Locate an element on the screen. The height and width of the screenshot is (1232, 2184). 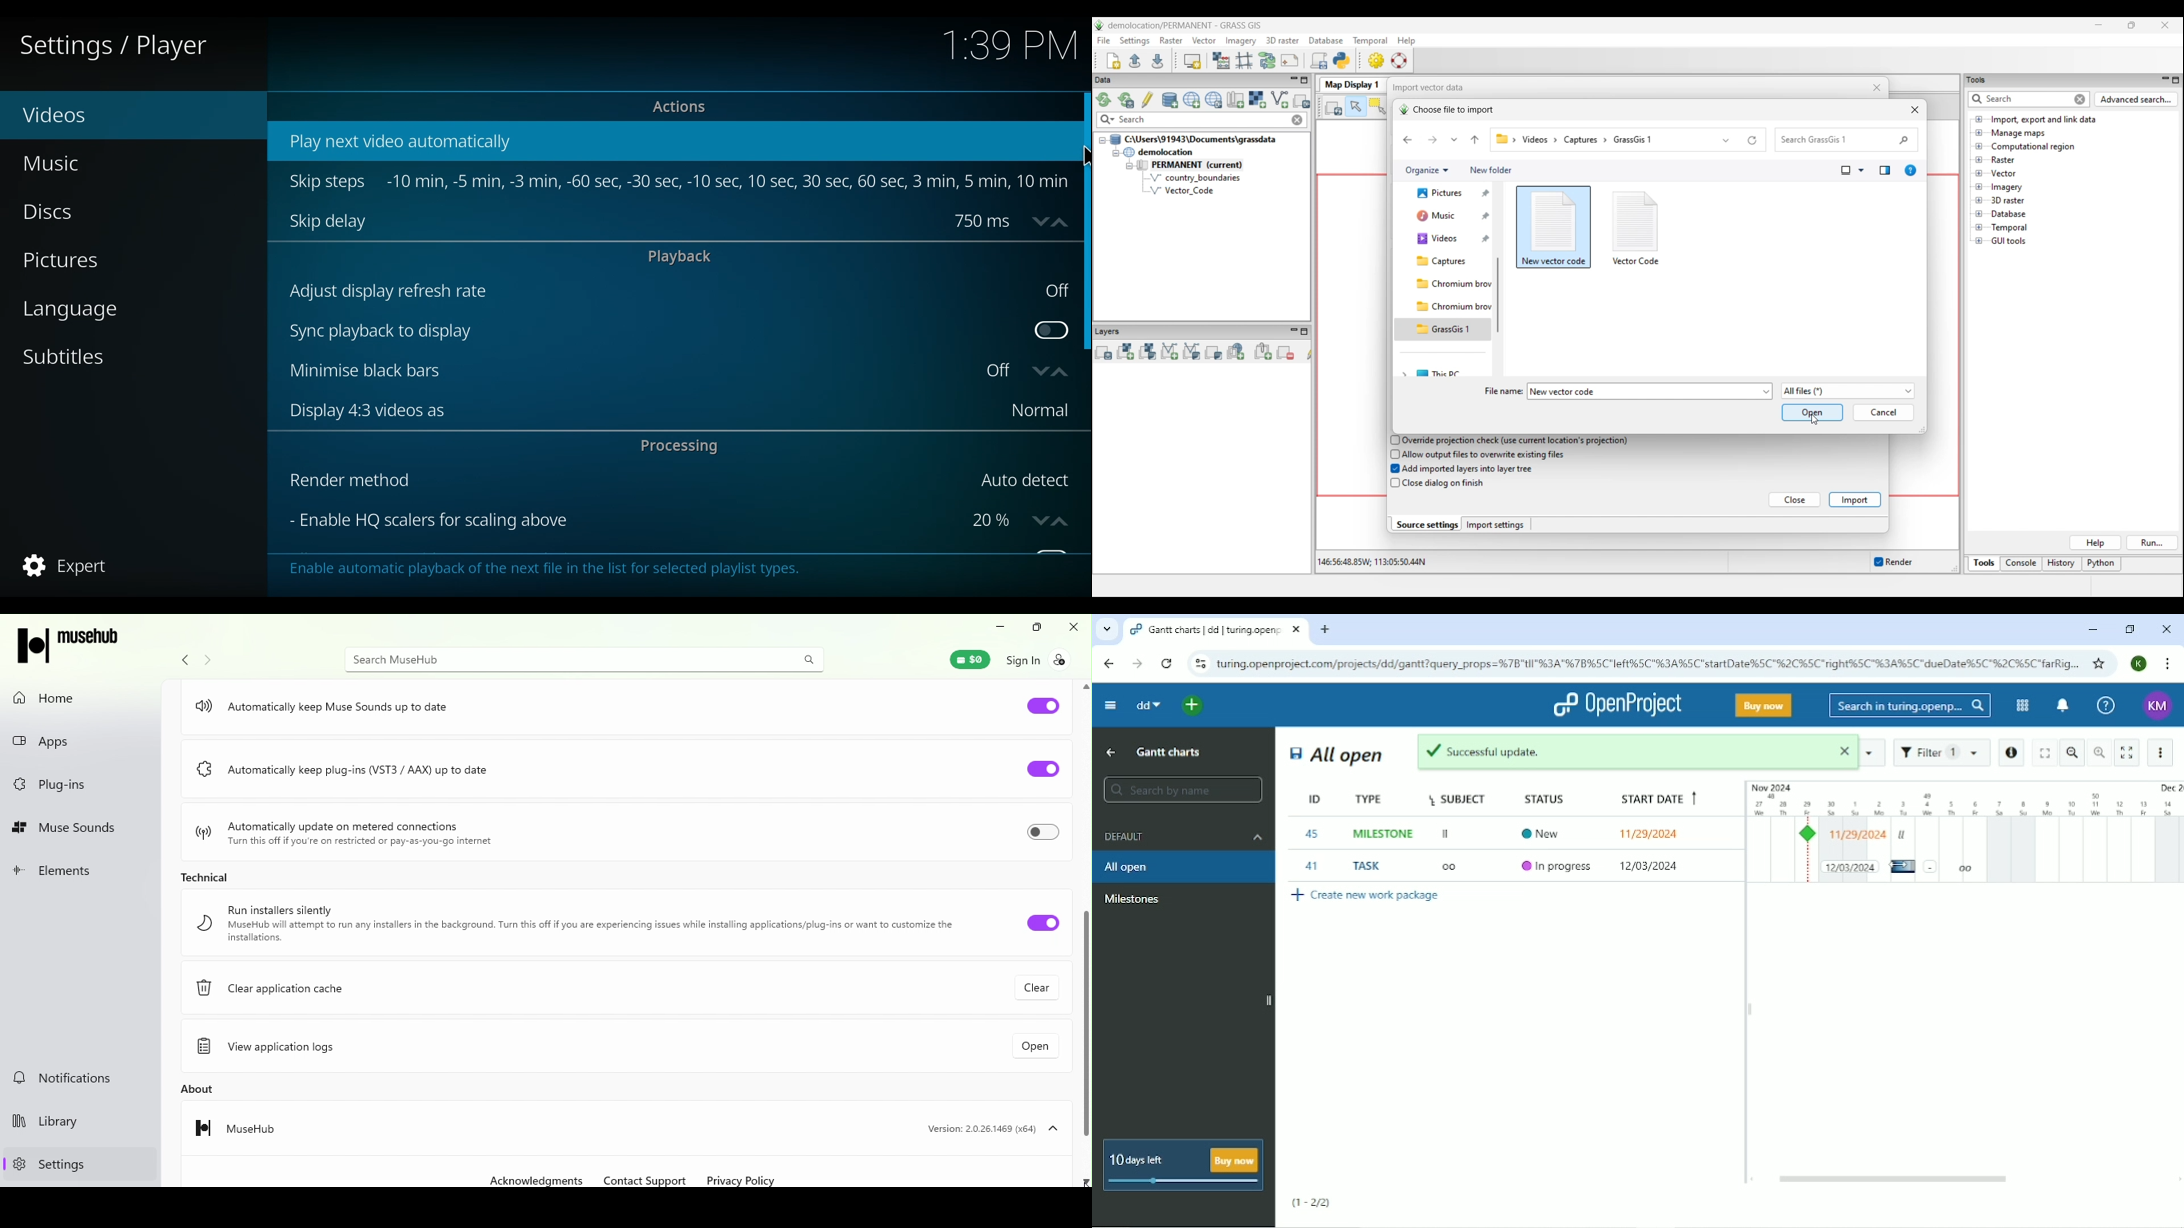
Skip steps is located at coordinates (329, 182).